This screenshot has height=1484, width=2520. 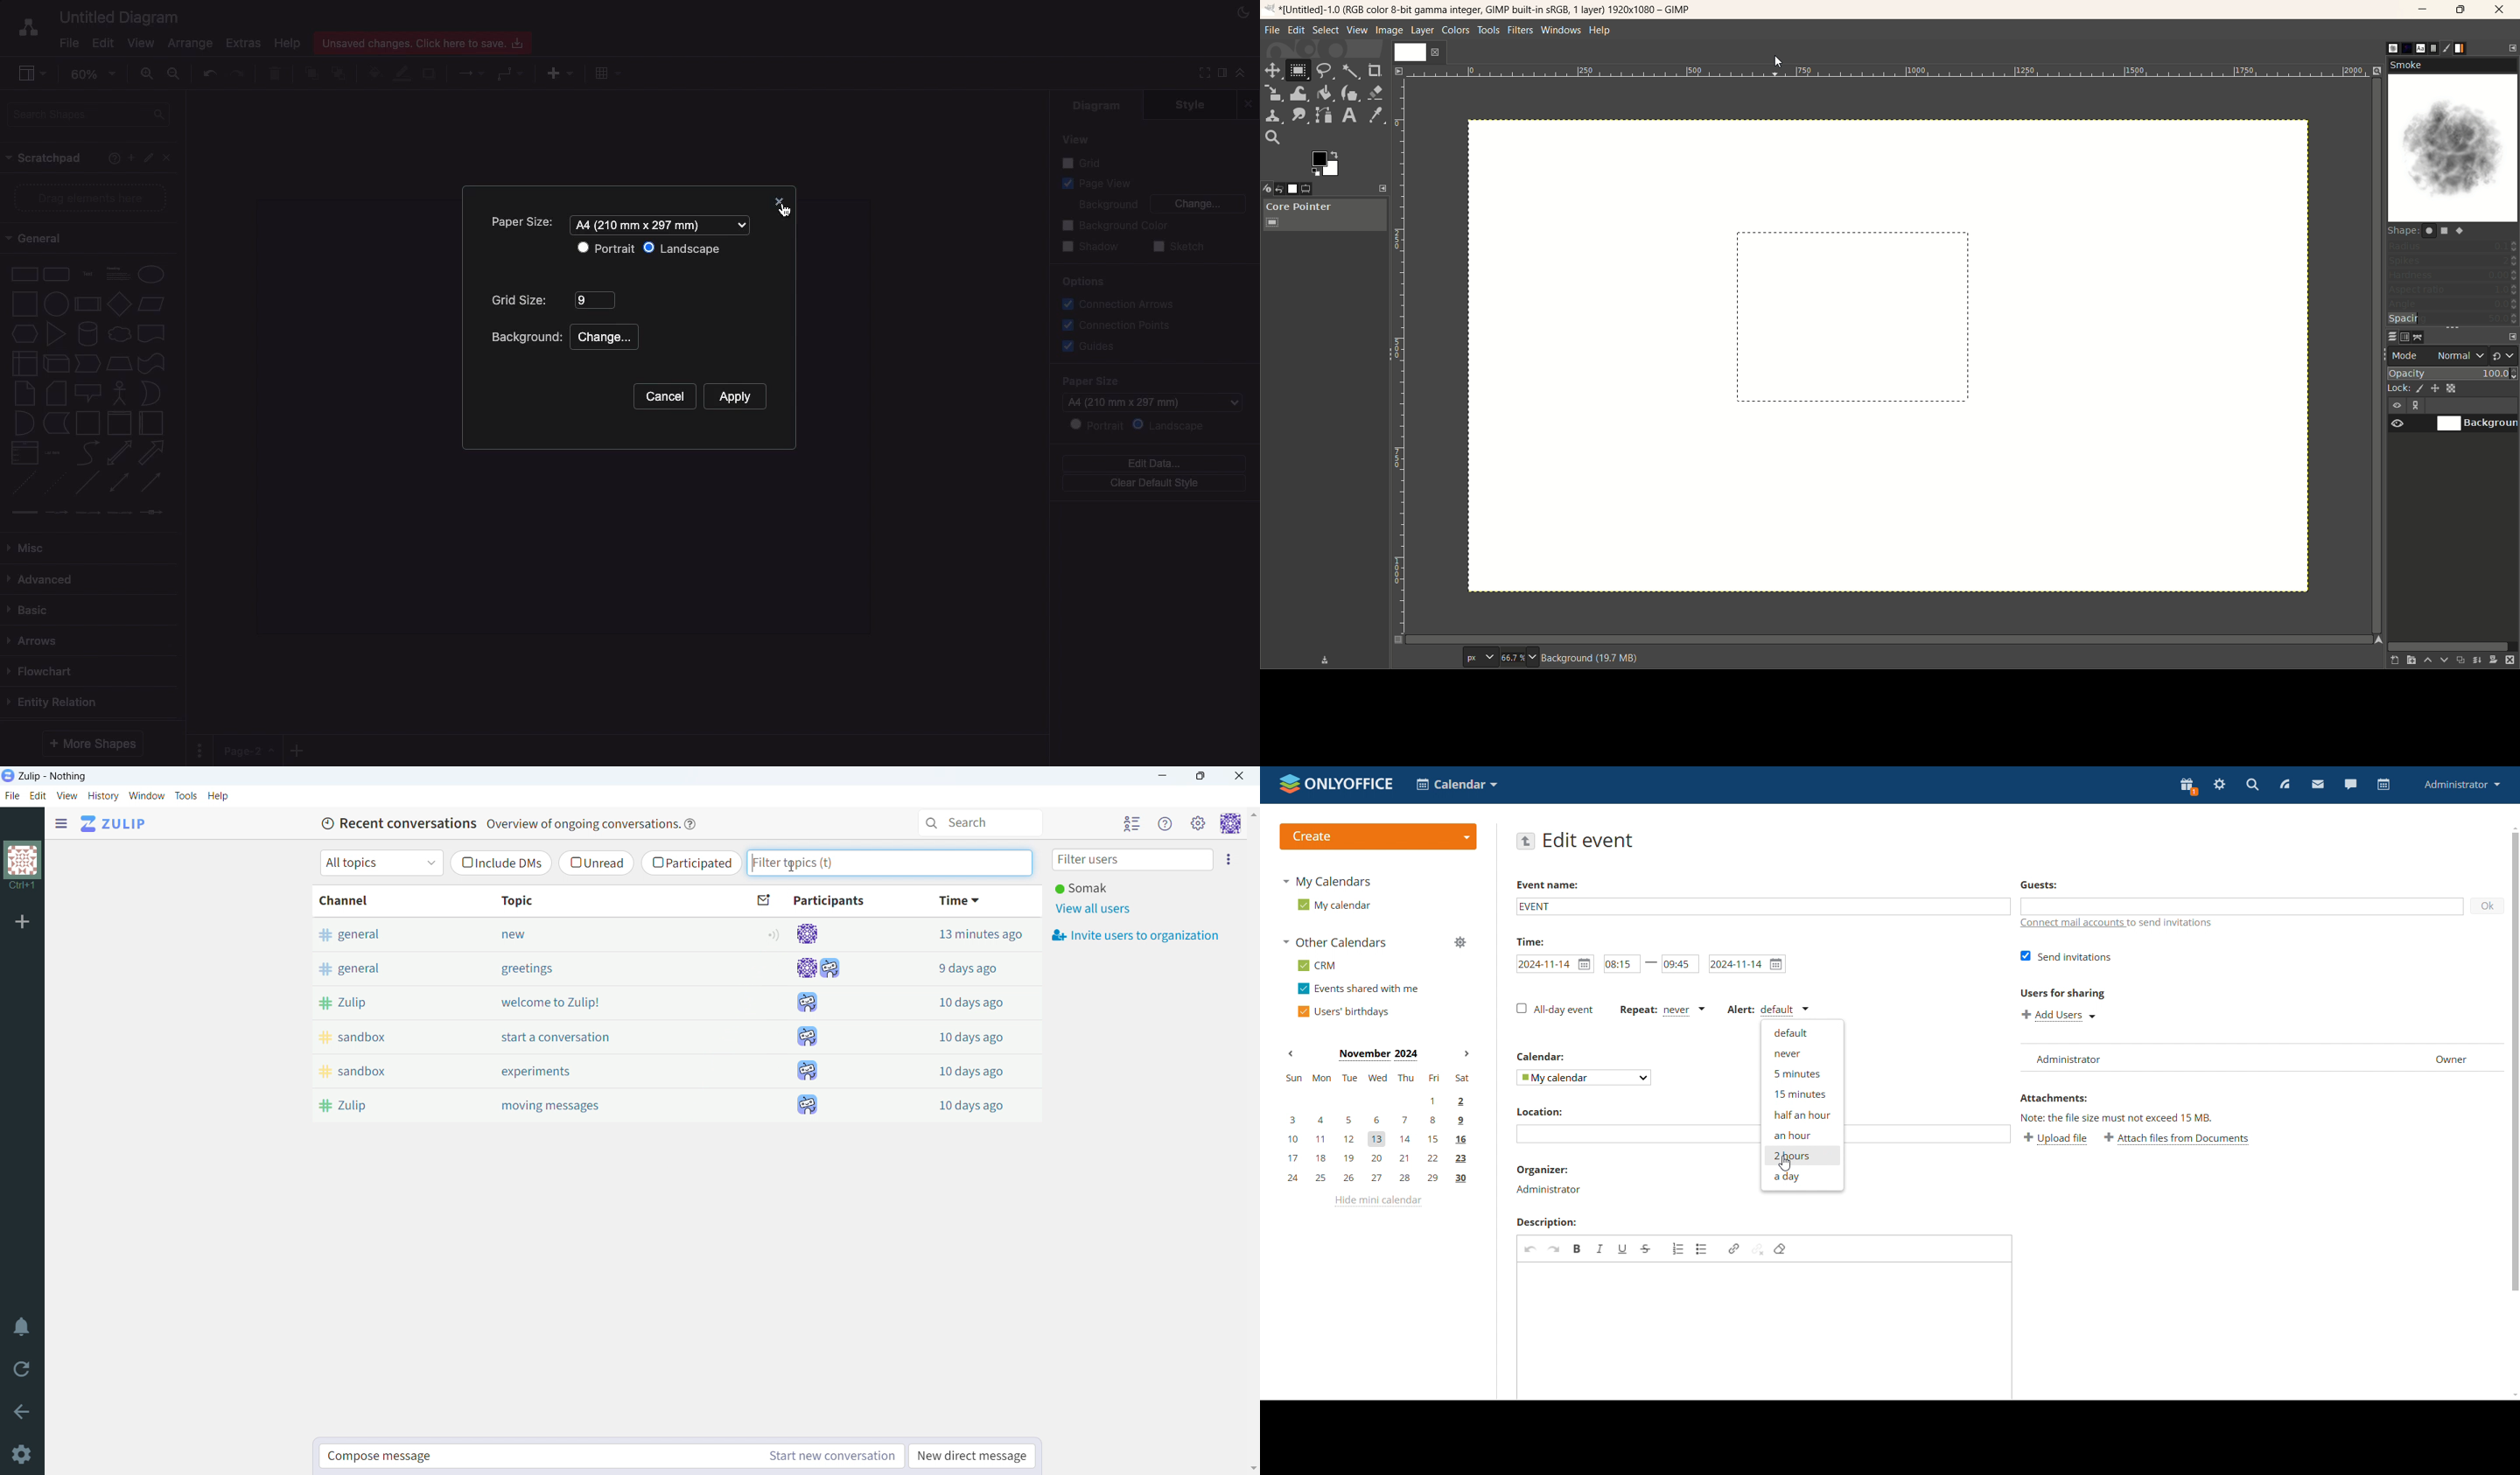 I want to click on new, so click(x=600, y=934).